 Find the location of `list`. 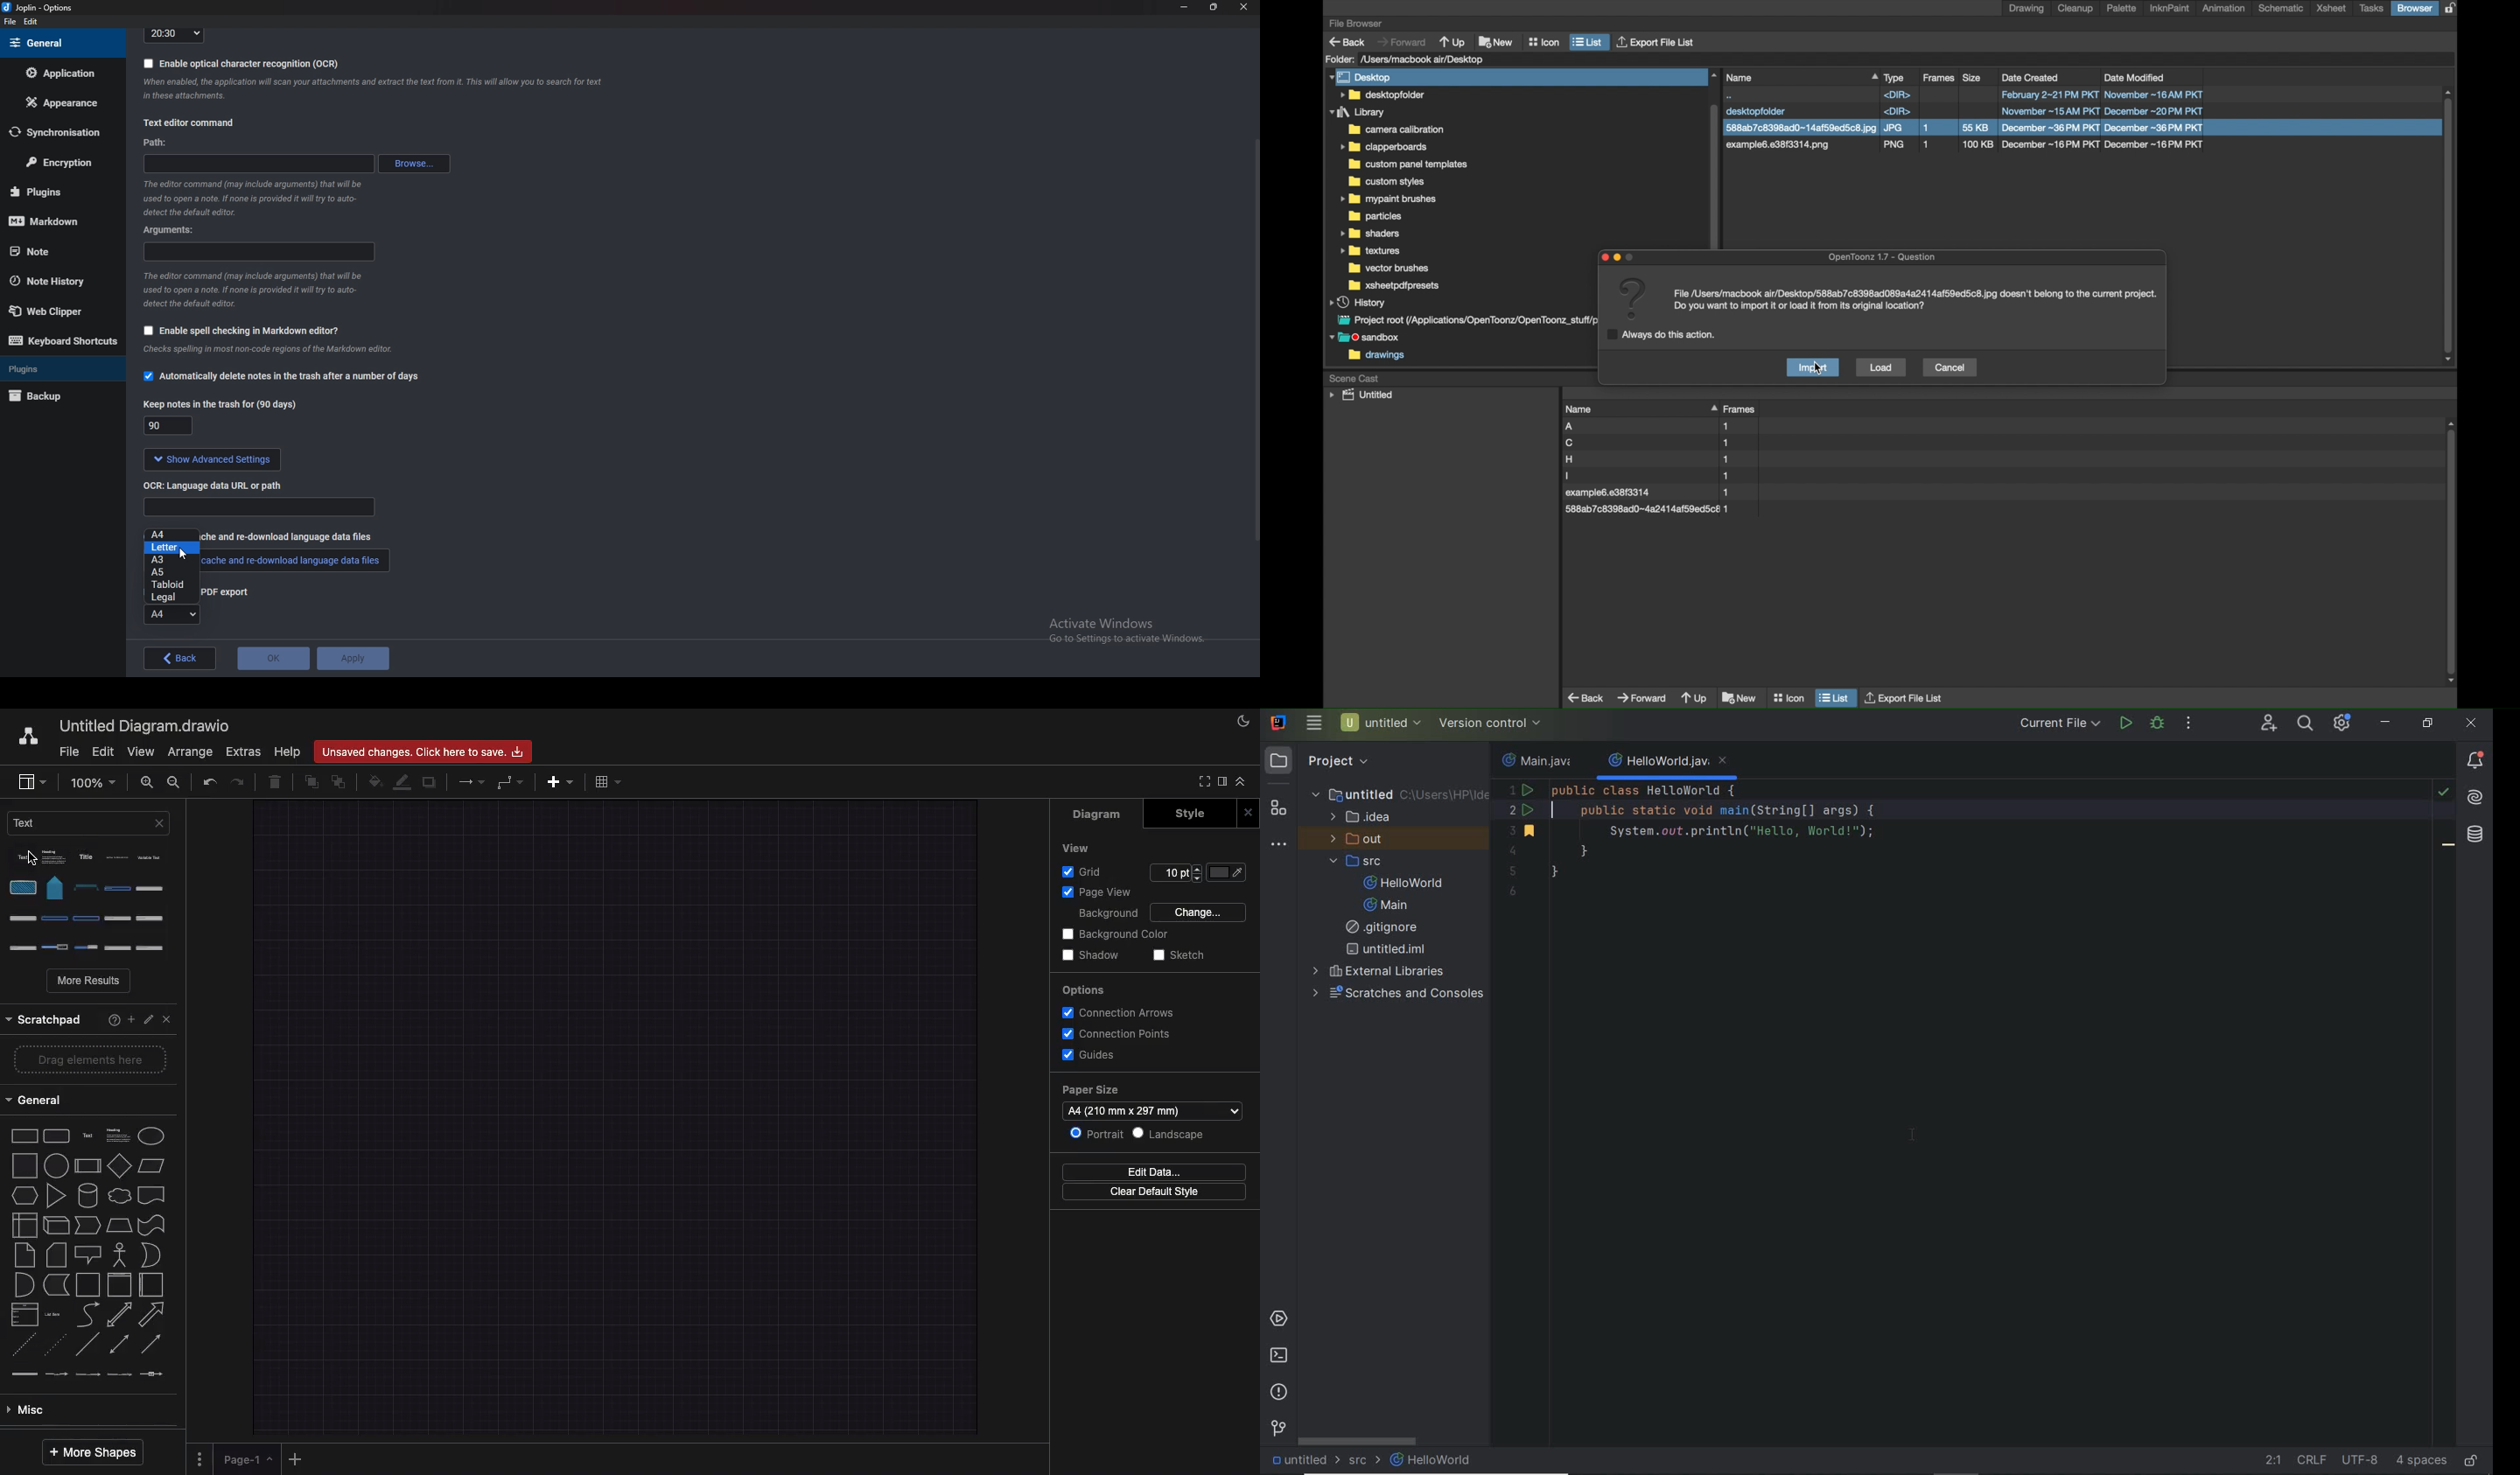

list is located at coordinates (1834, 697).